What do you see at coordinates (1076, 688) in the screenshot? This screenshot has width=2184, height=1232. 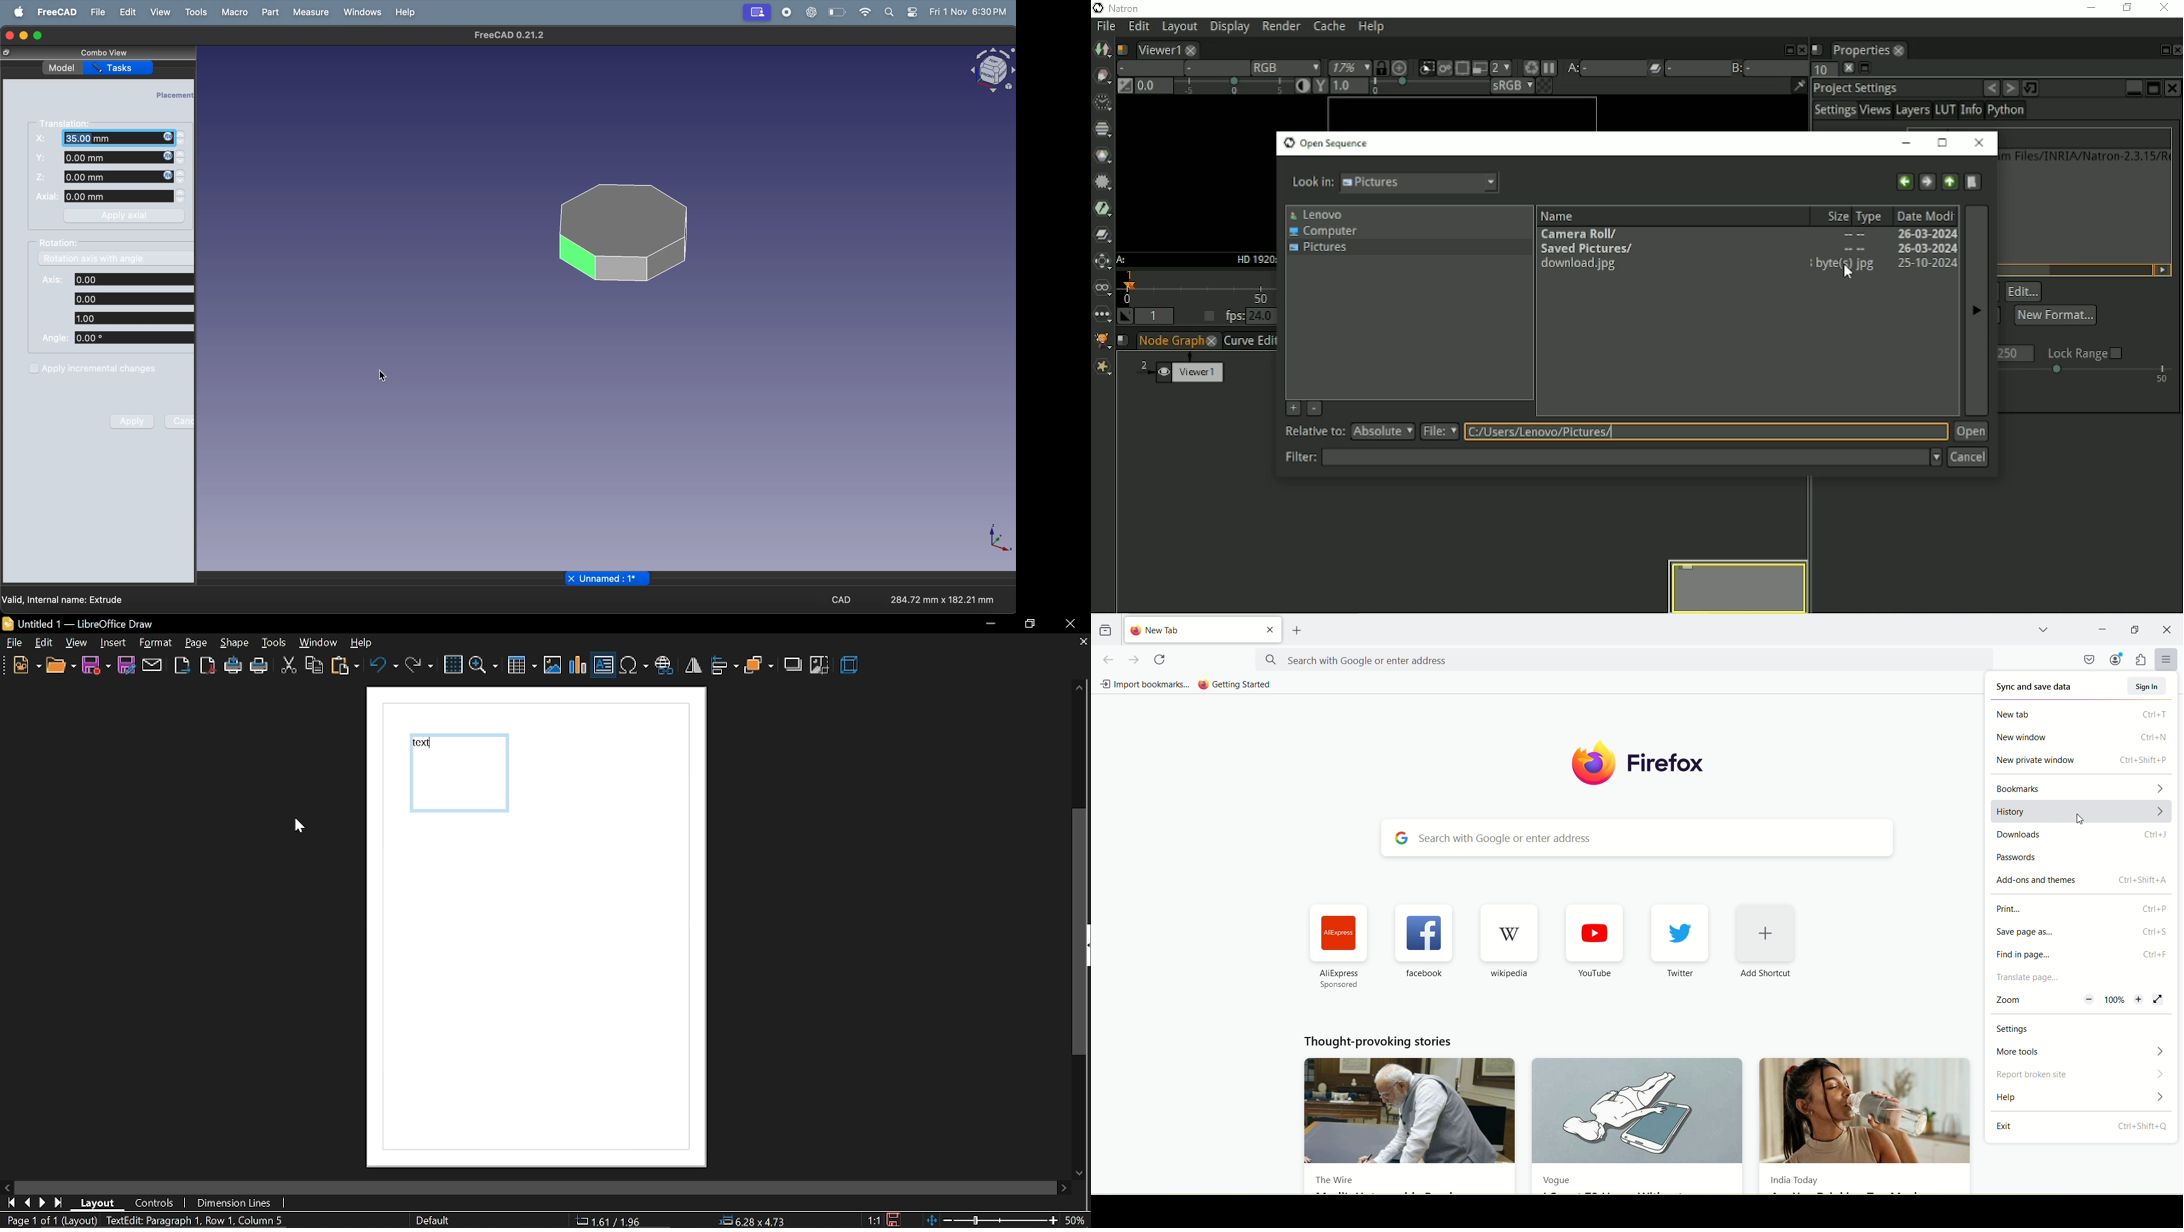 I see `move up` at bounding box center [1076, 688].